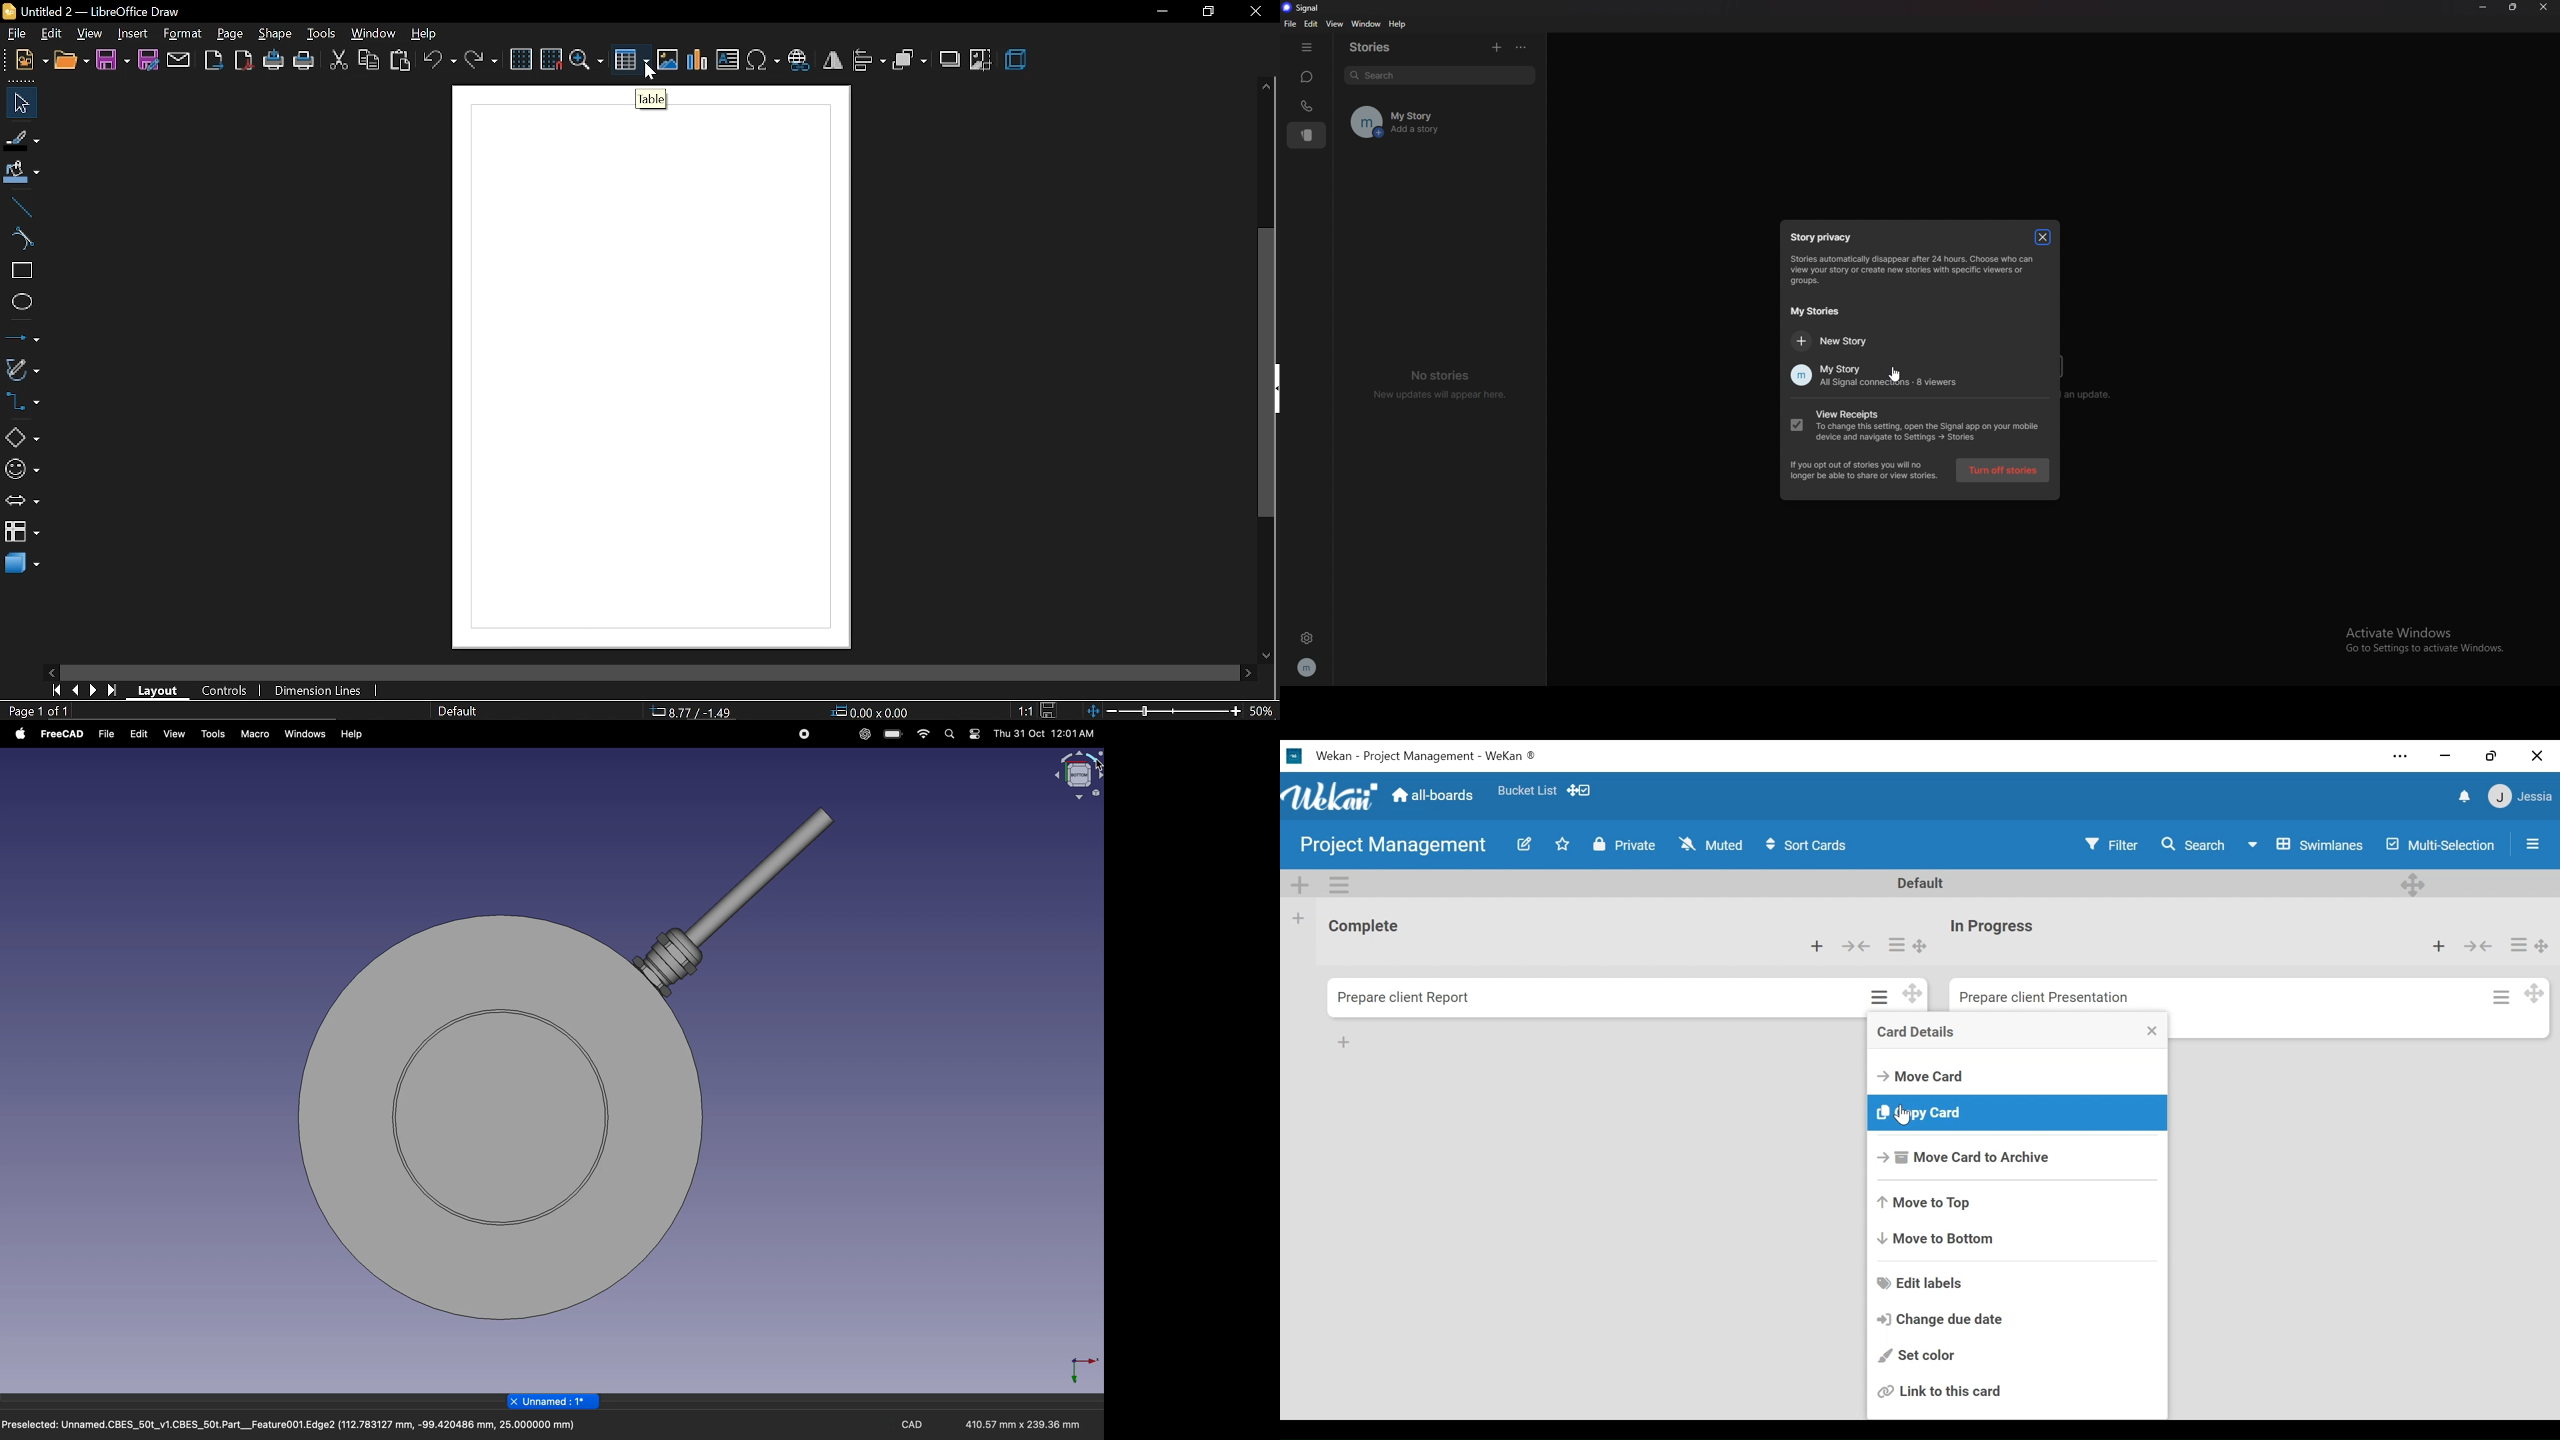  Describe the element at coordinates (552, 59) in the screenshot. I see `snap to grid` at that location.